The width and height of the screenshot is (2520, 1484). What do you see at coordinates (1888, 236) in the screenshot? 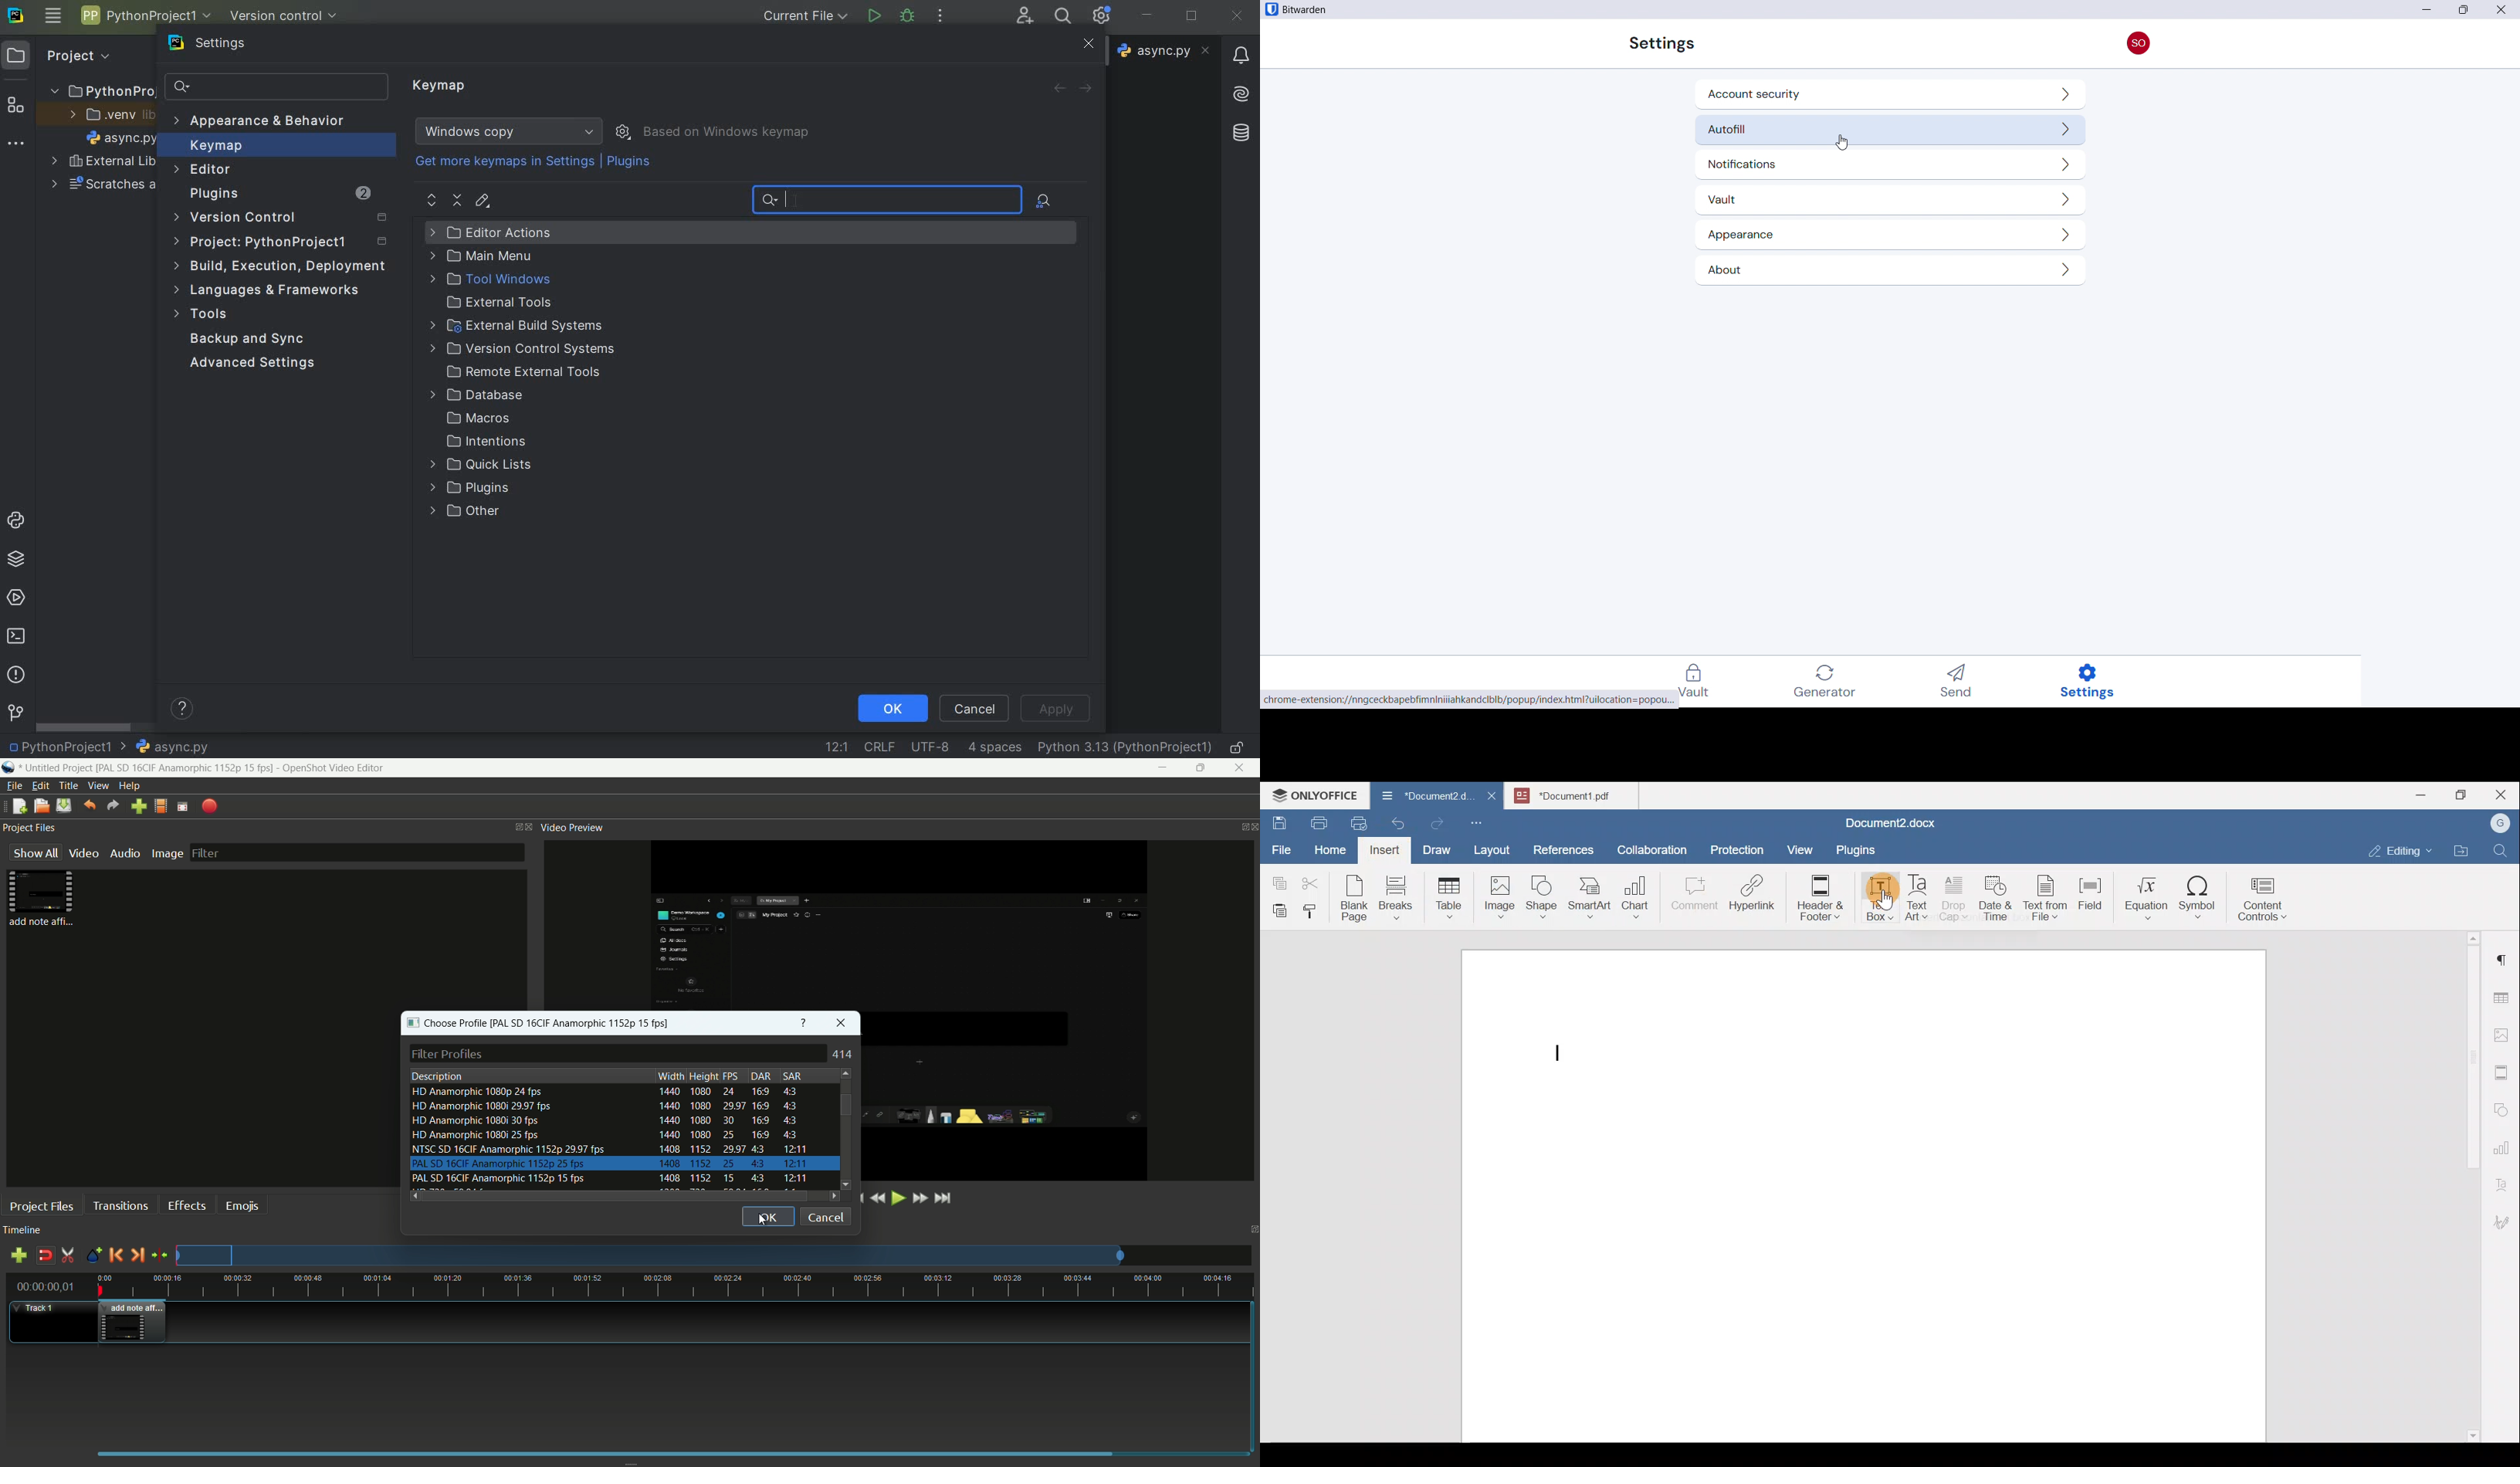
I see `Appearance ` at bounding box center [1888, 236].